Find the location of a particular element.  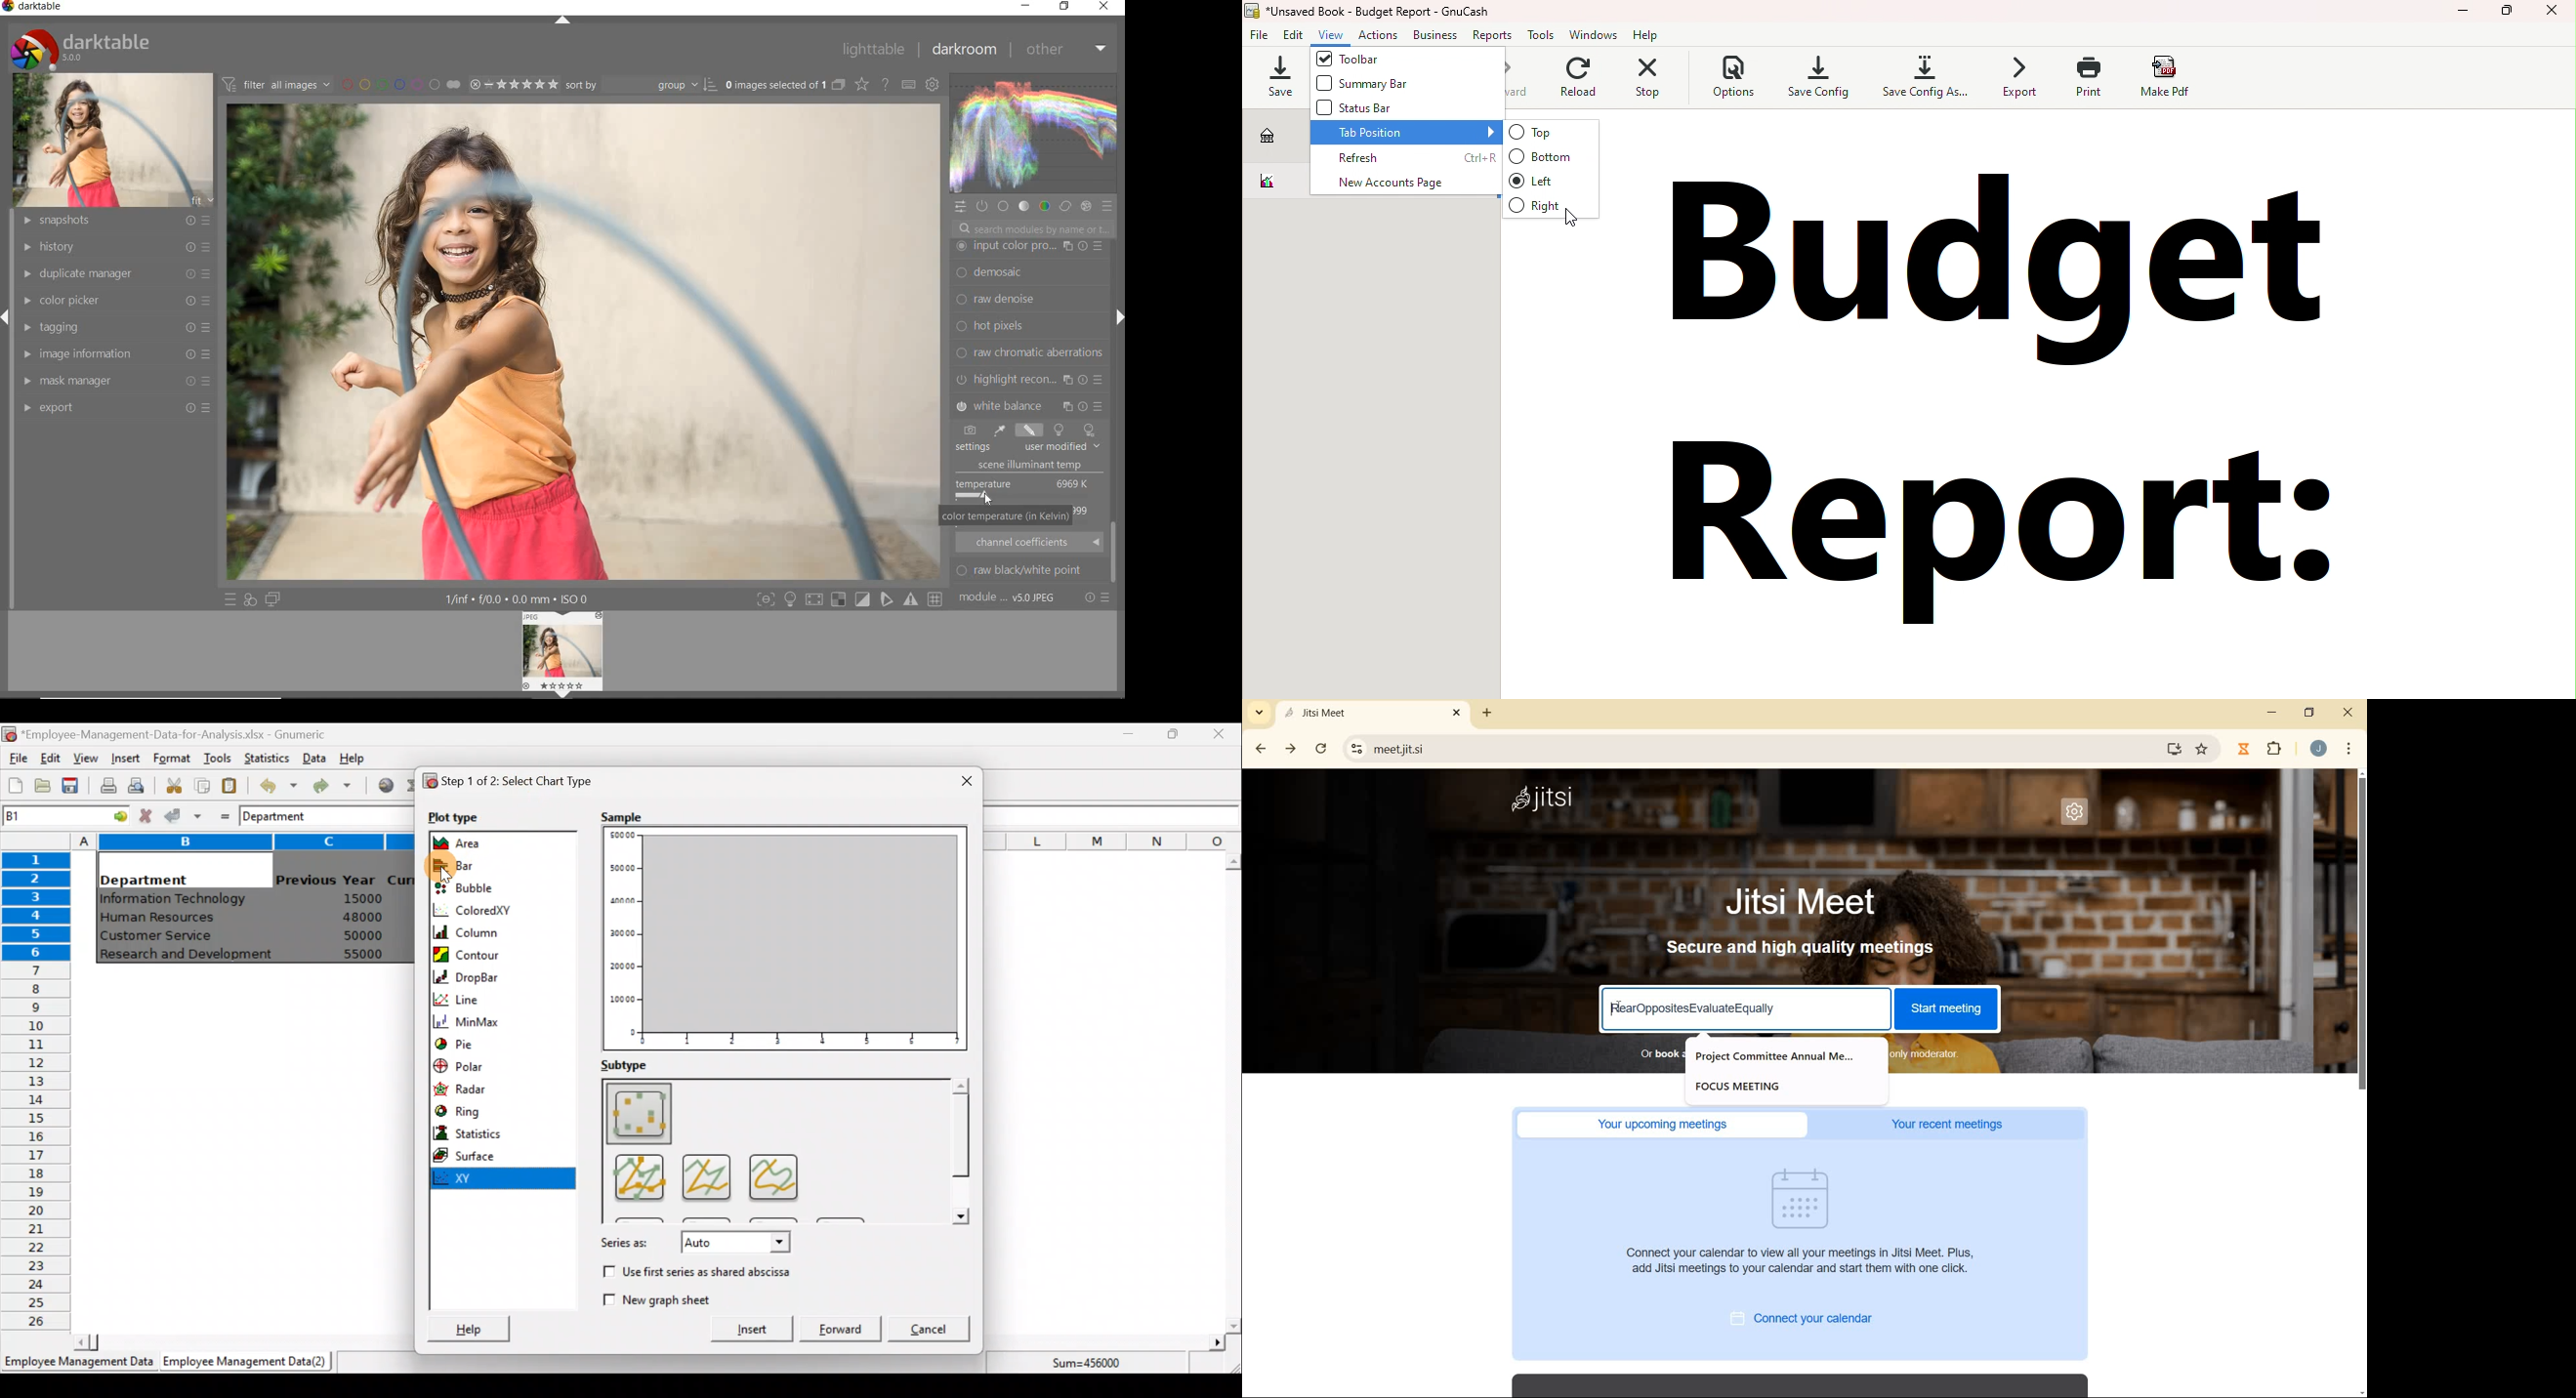

Stop is located at coordinates (1661, 84).